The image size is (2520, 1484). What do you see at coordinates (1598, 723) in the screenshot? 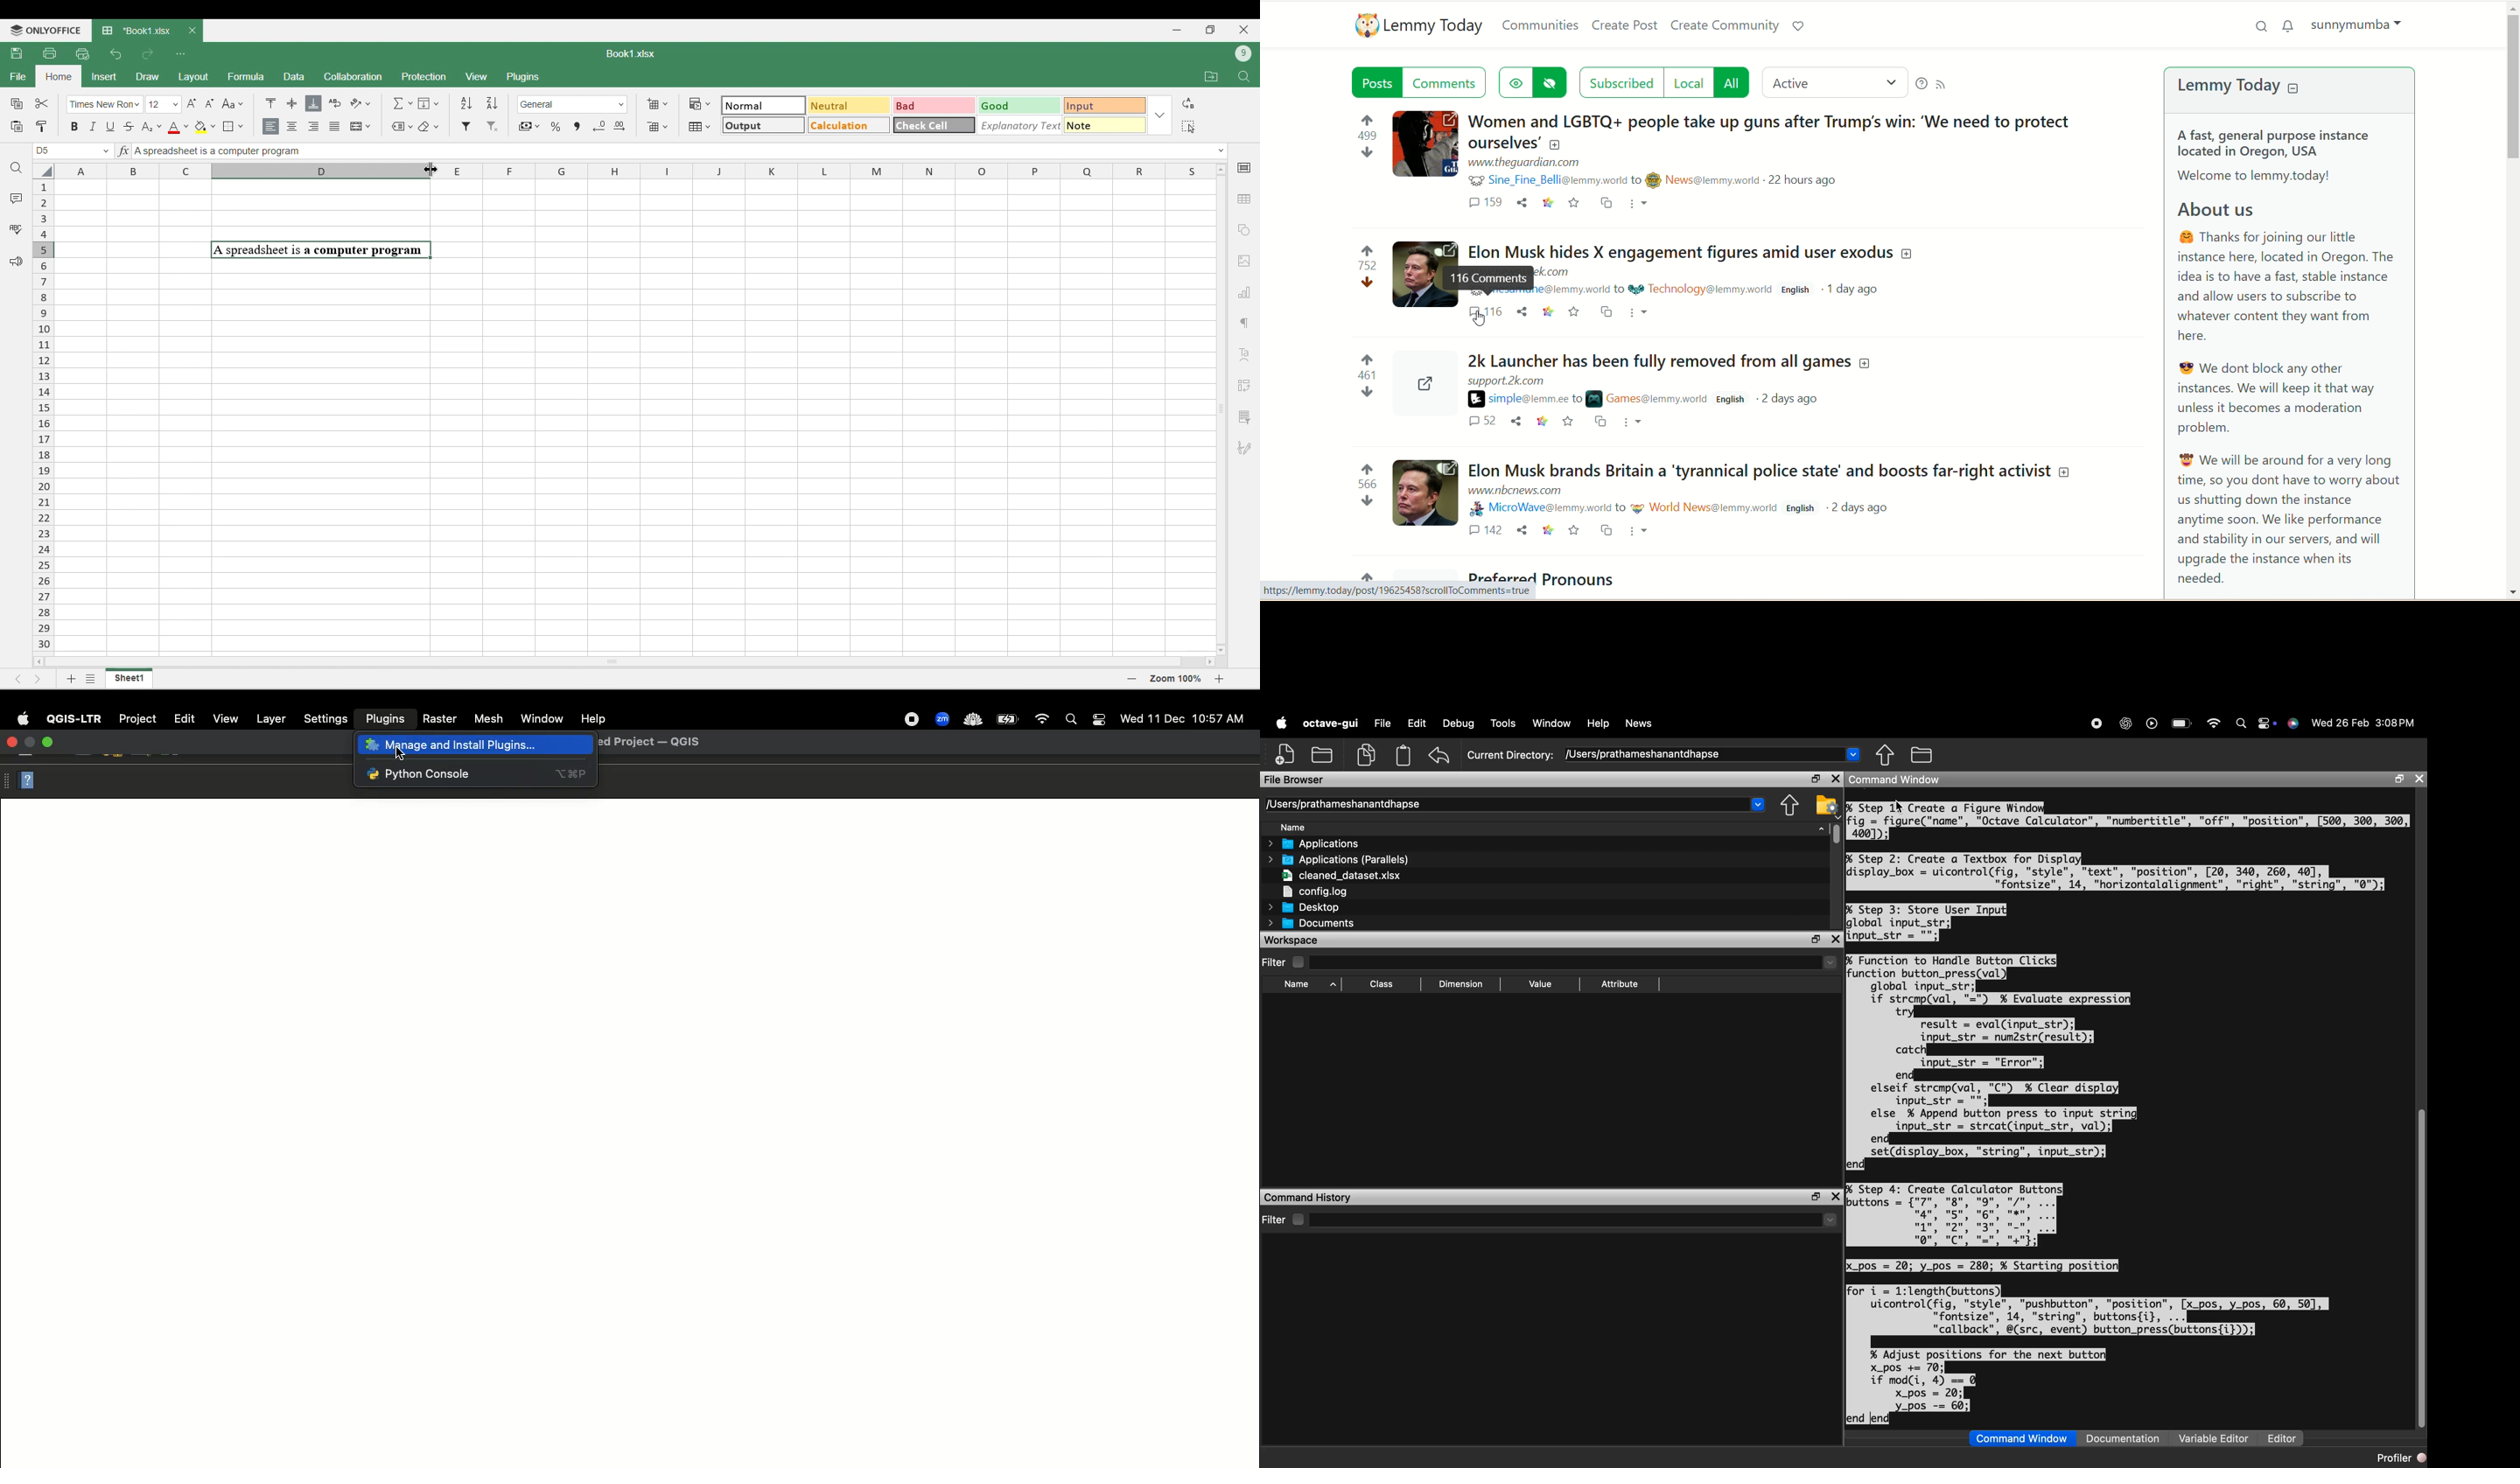
I see `Help` at bounding box center [1598, 723].